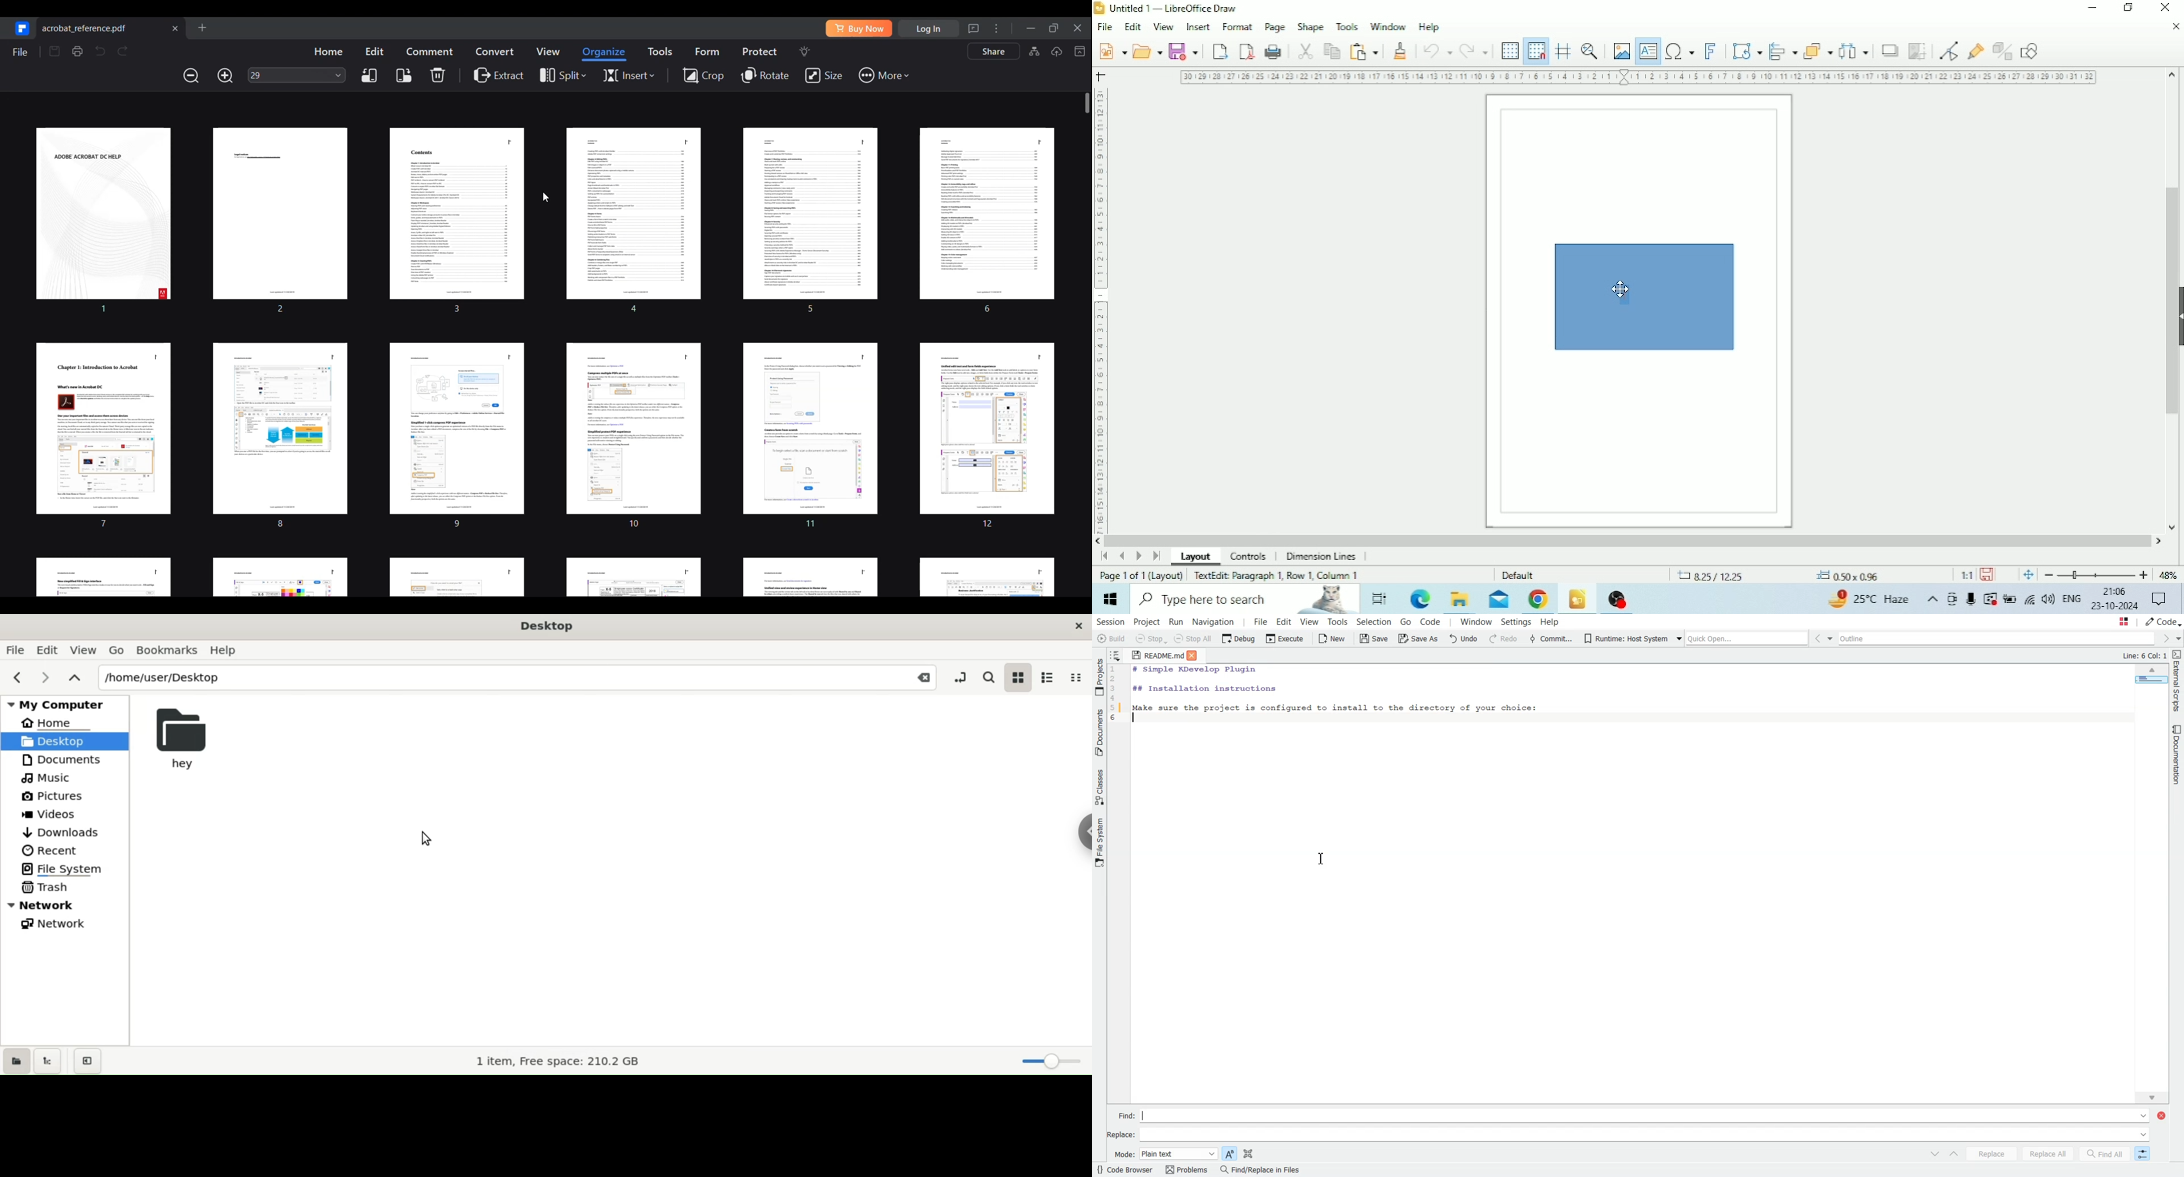 The image size is (2184, 1204). Describe the element at coordinates (1511, 51) in the screenshot. I see `Display Grid` at that location.